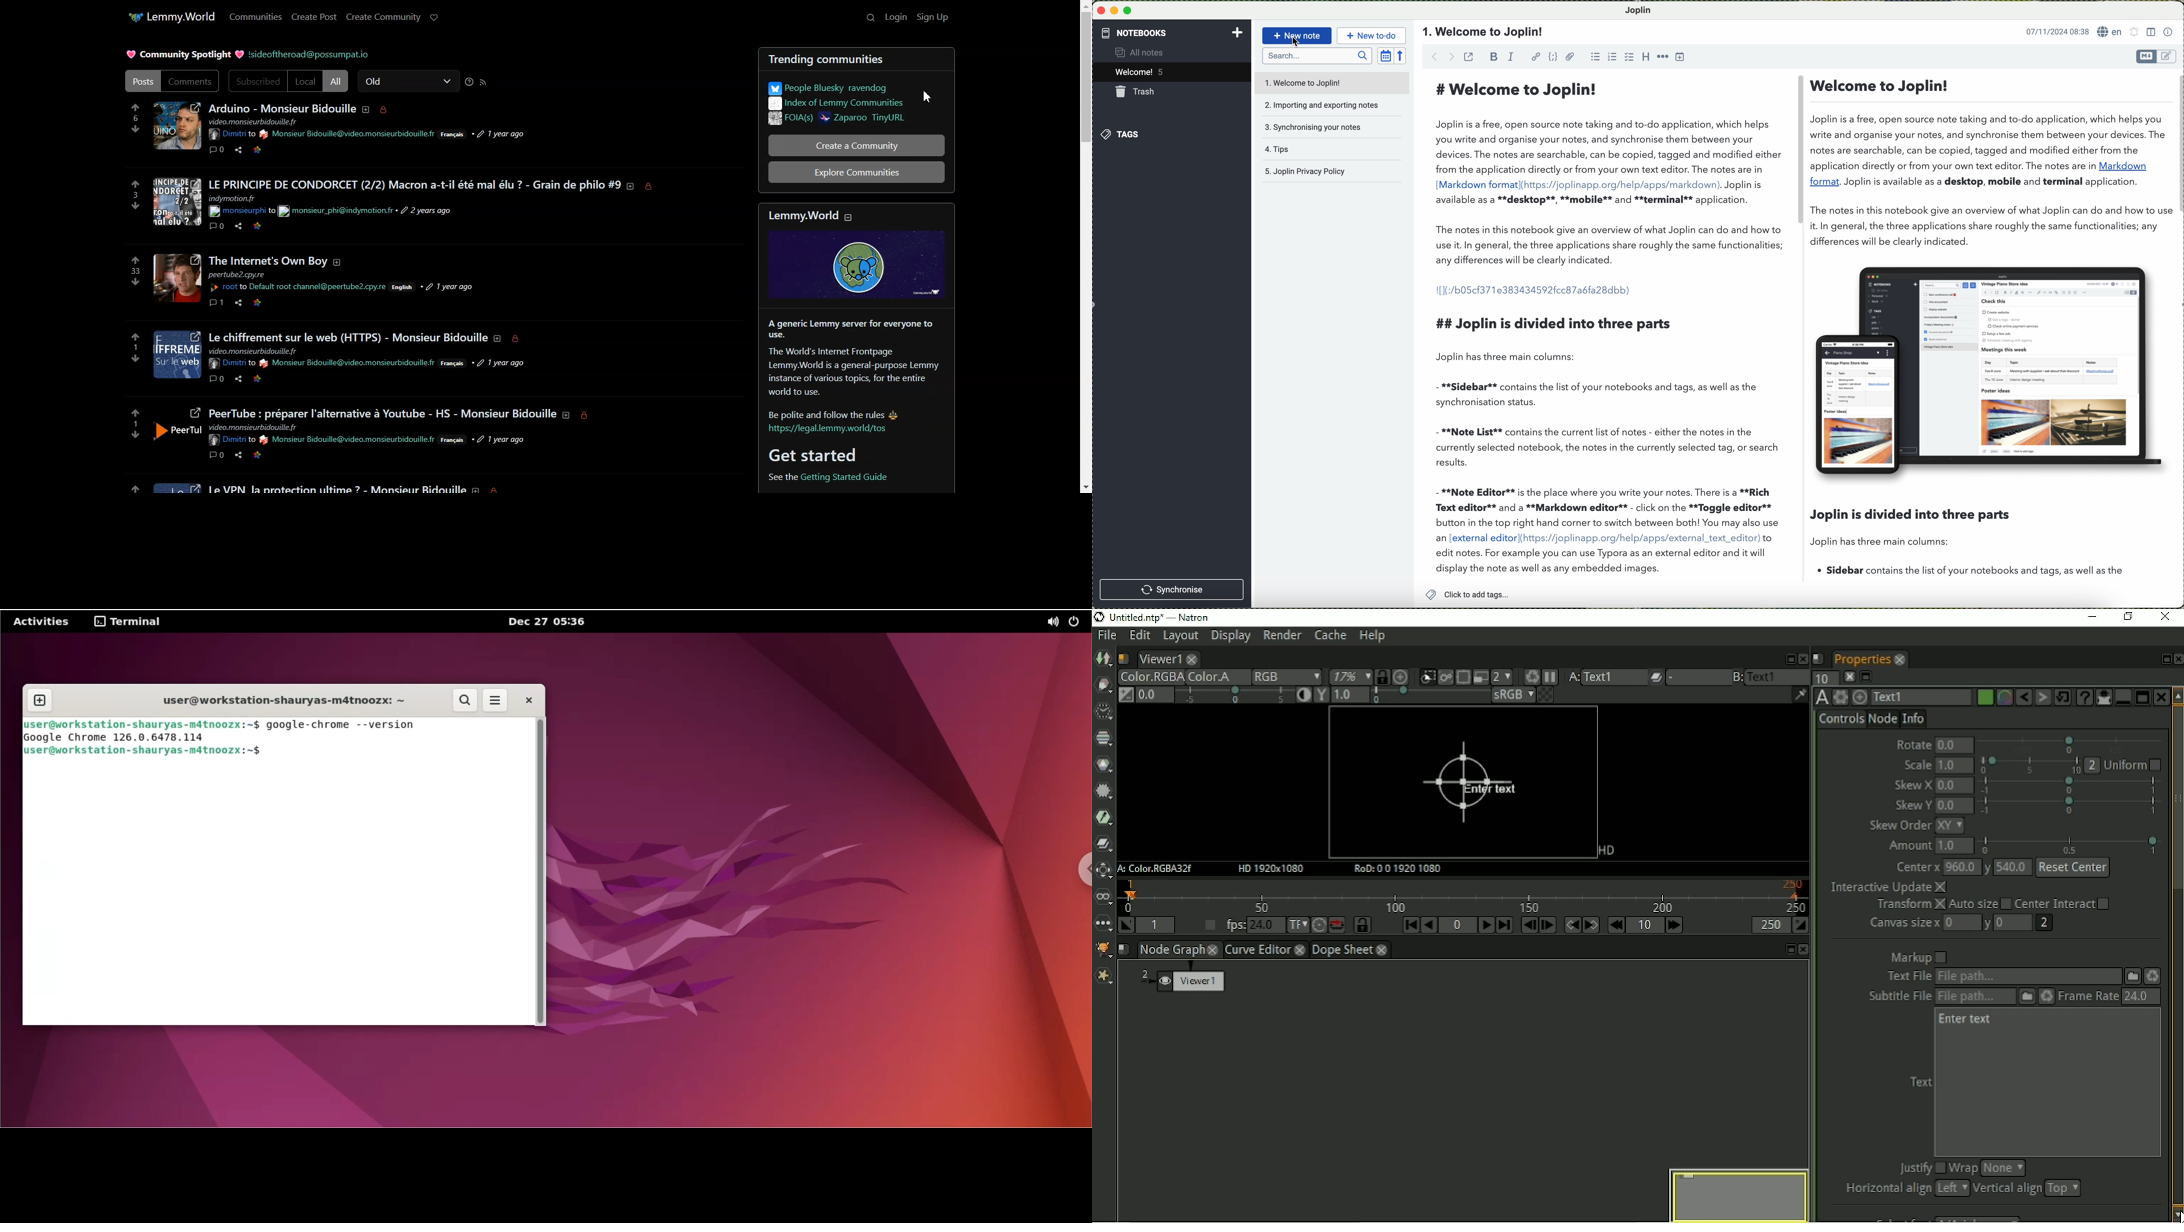 The image size is (2184, 1232). What do you see at coordinates (237, 455) in the screenshot?
I see `share` at bounding box center [237, 455].